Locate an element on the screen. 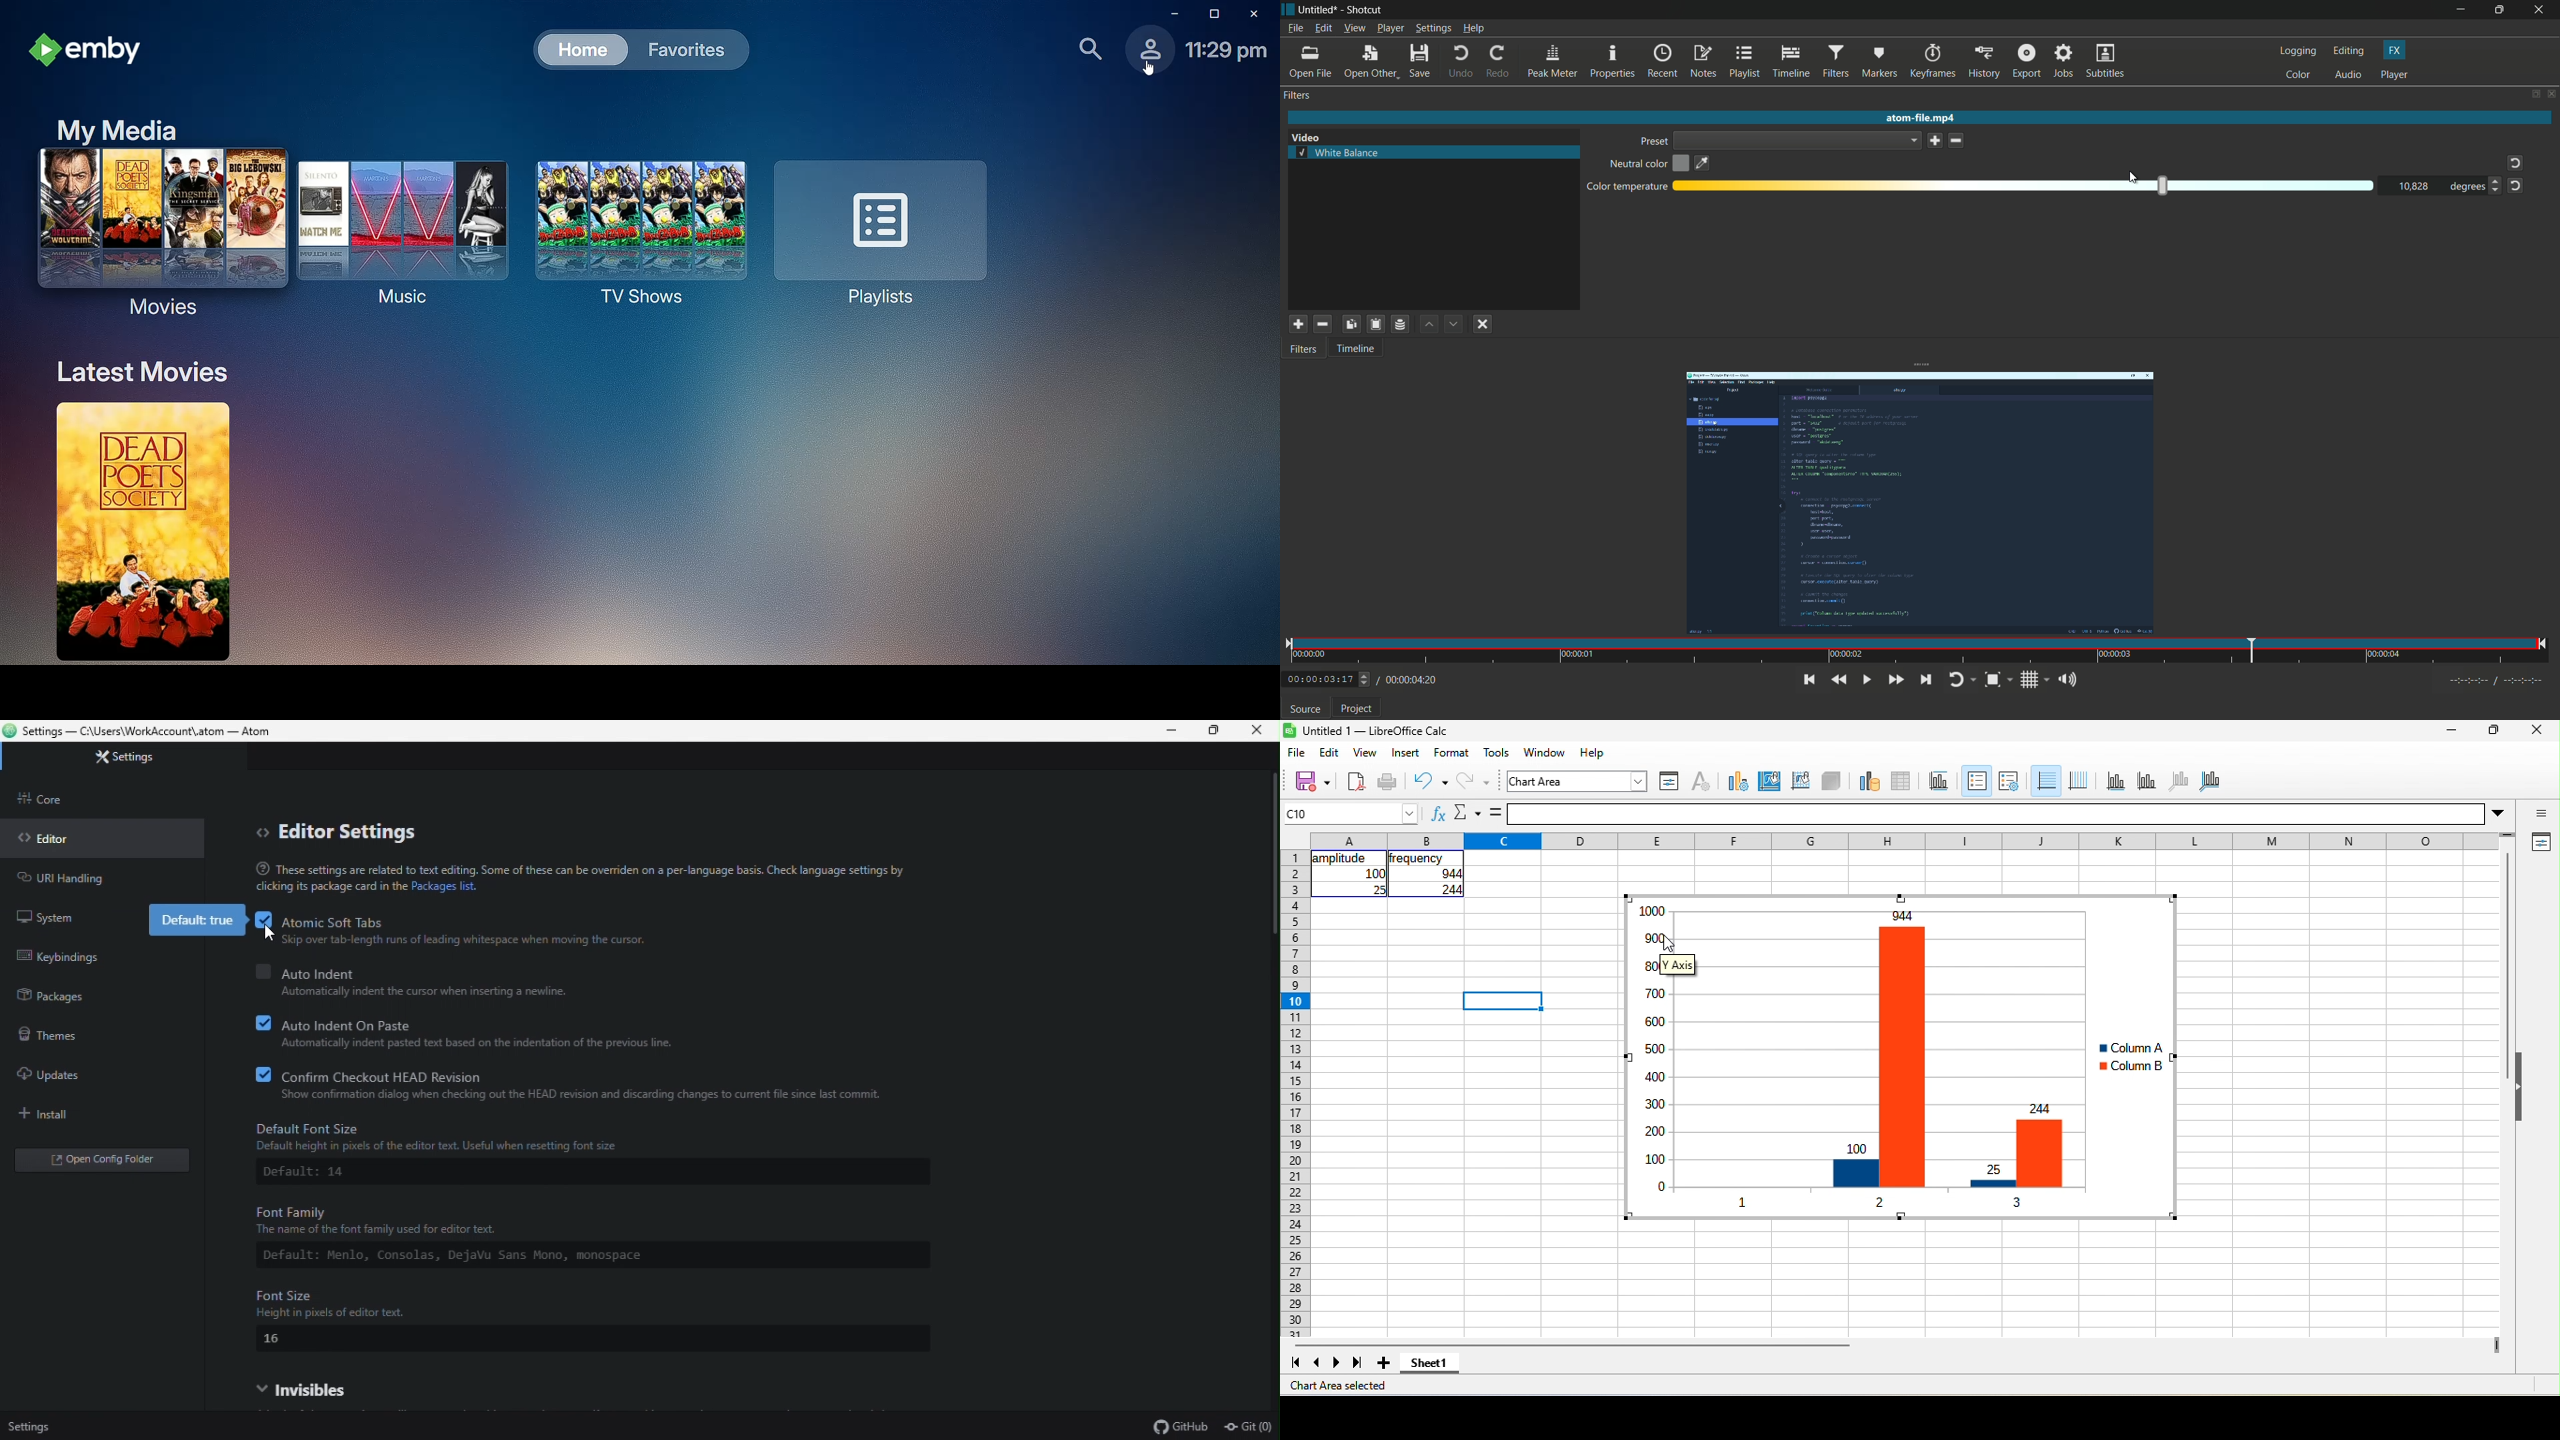 This screenshot has height=1456, width=2576. edit menu is located at coordinates (1323, 27).